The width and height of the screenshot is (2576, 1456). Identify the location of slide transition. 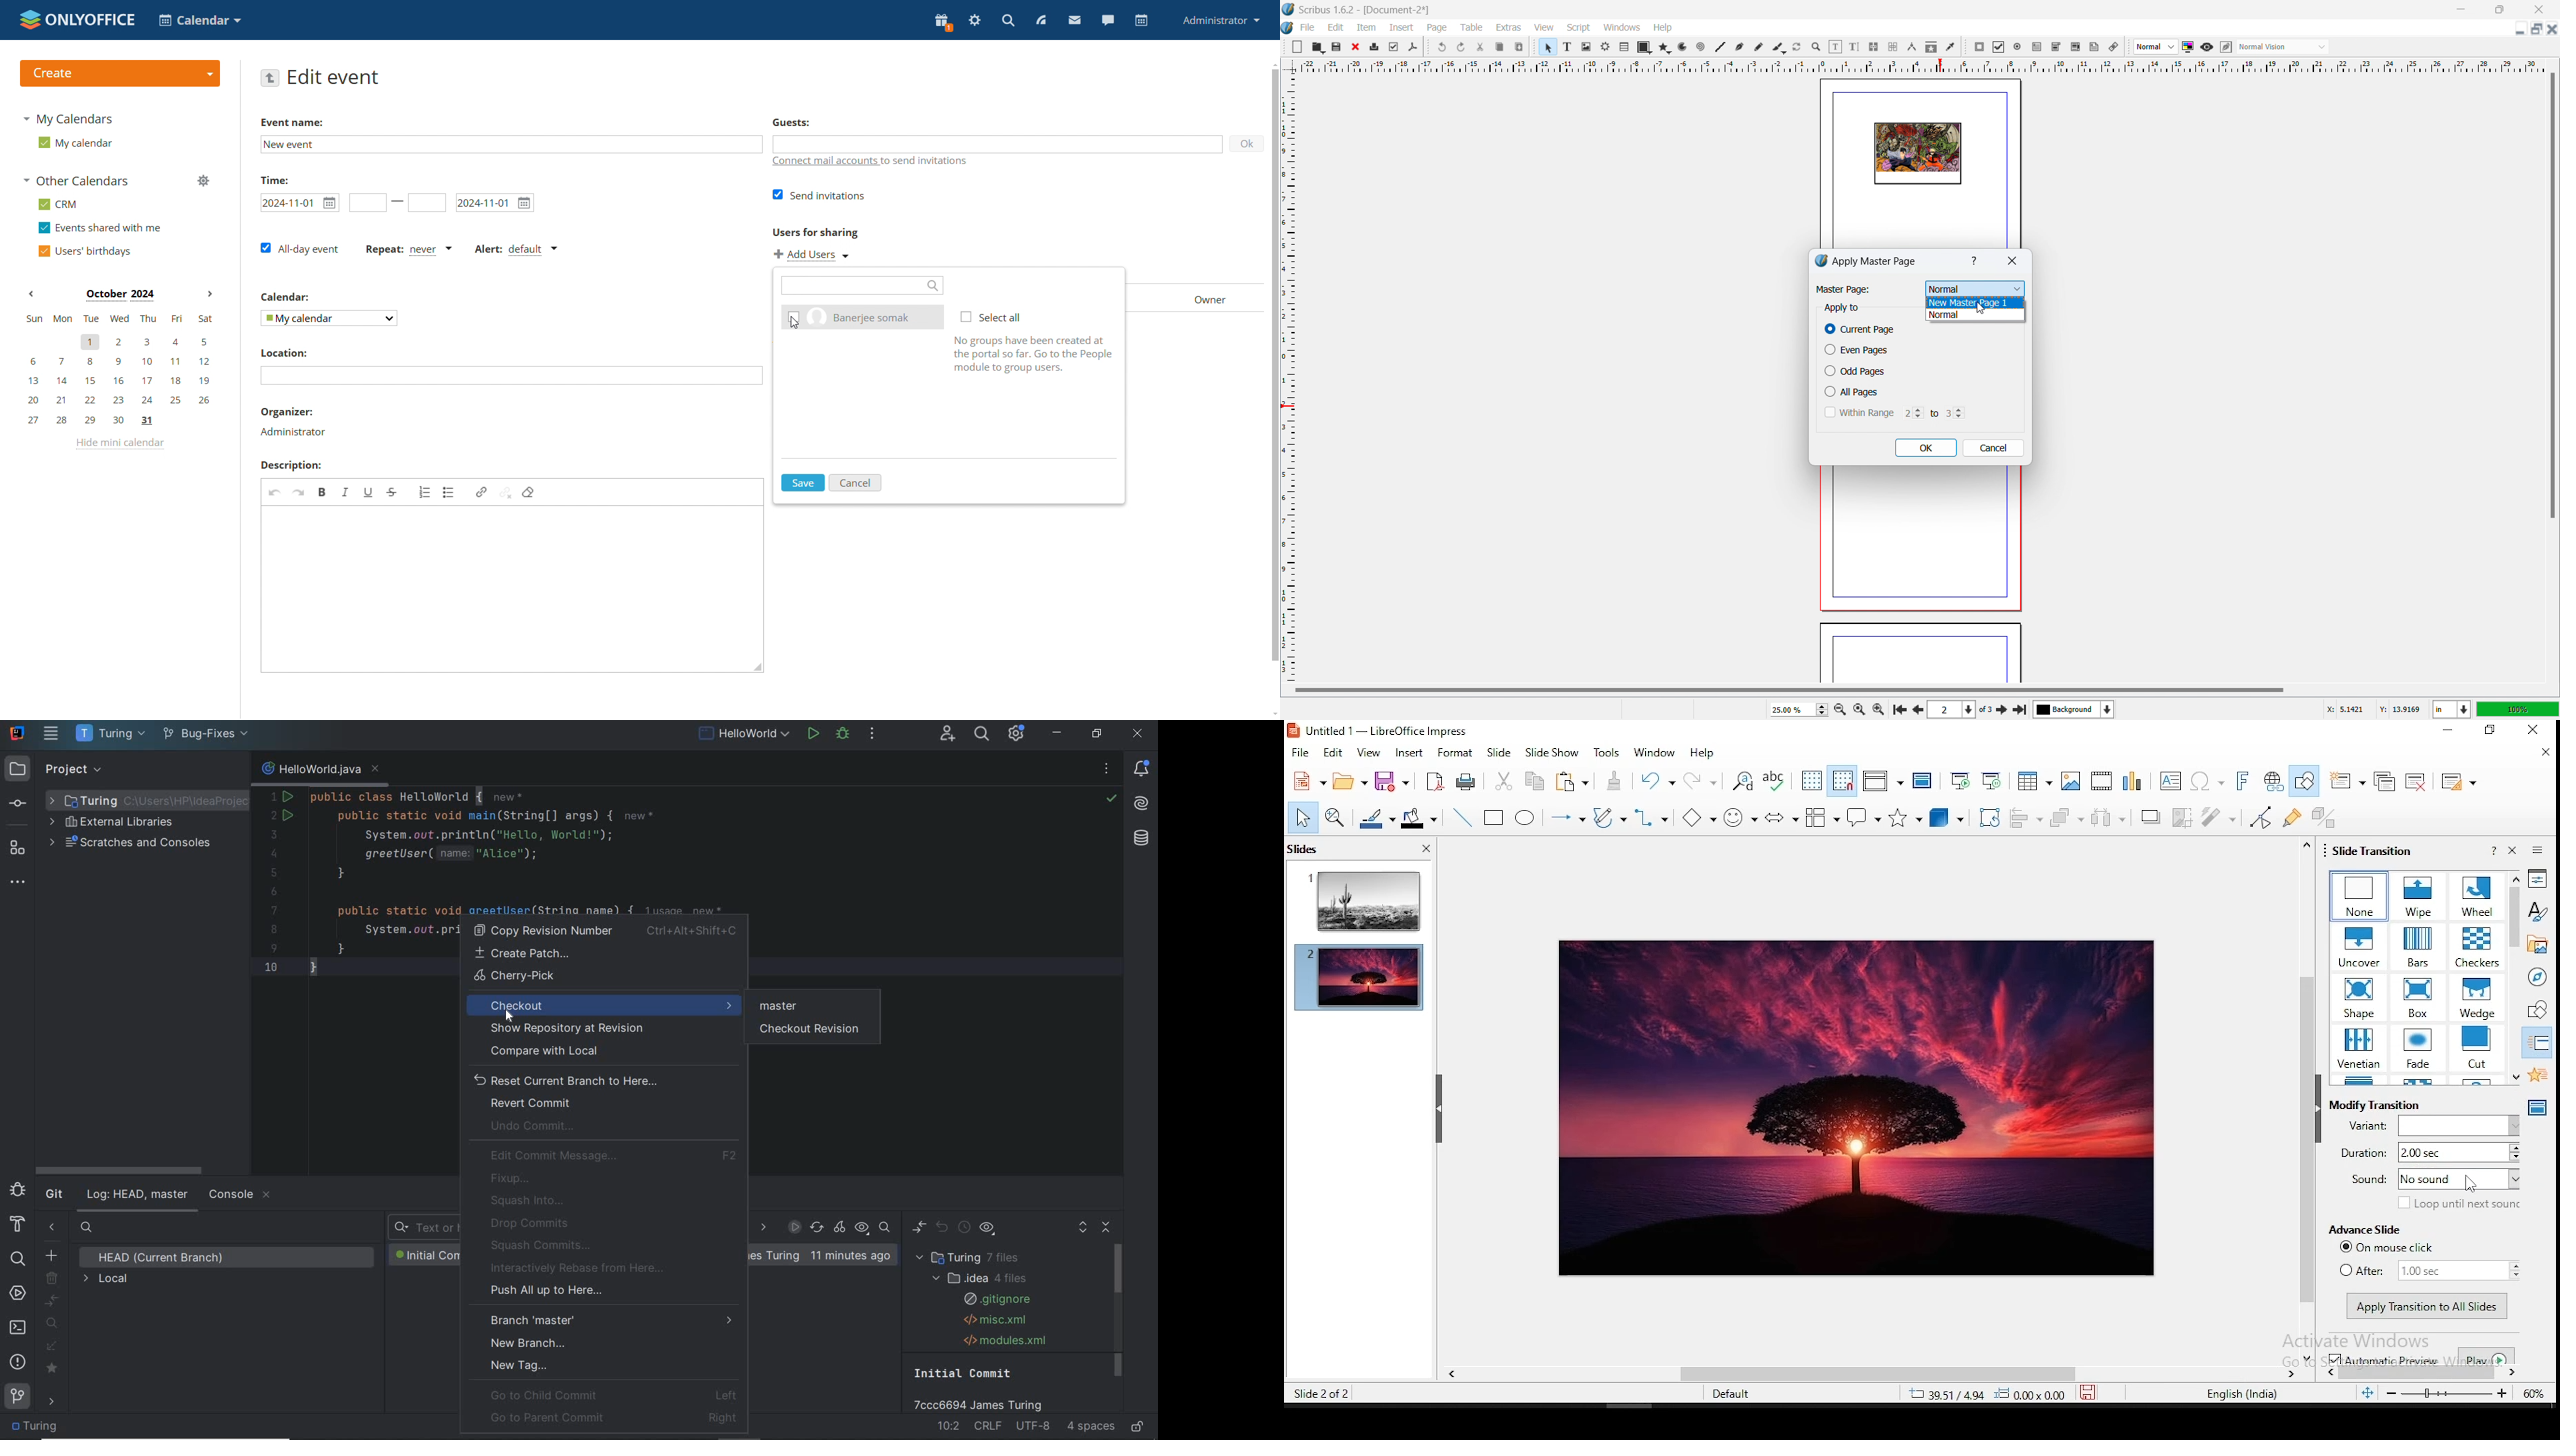
(2539, 1046).